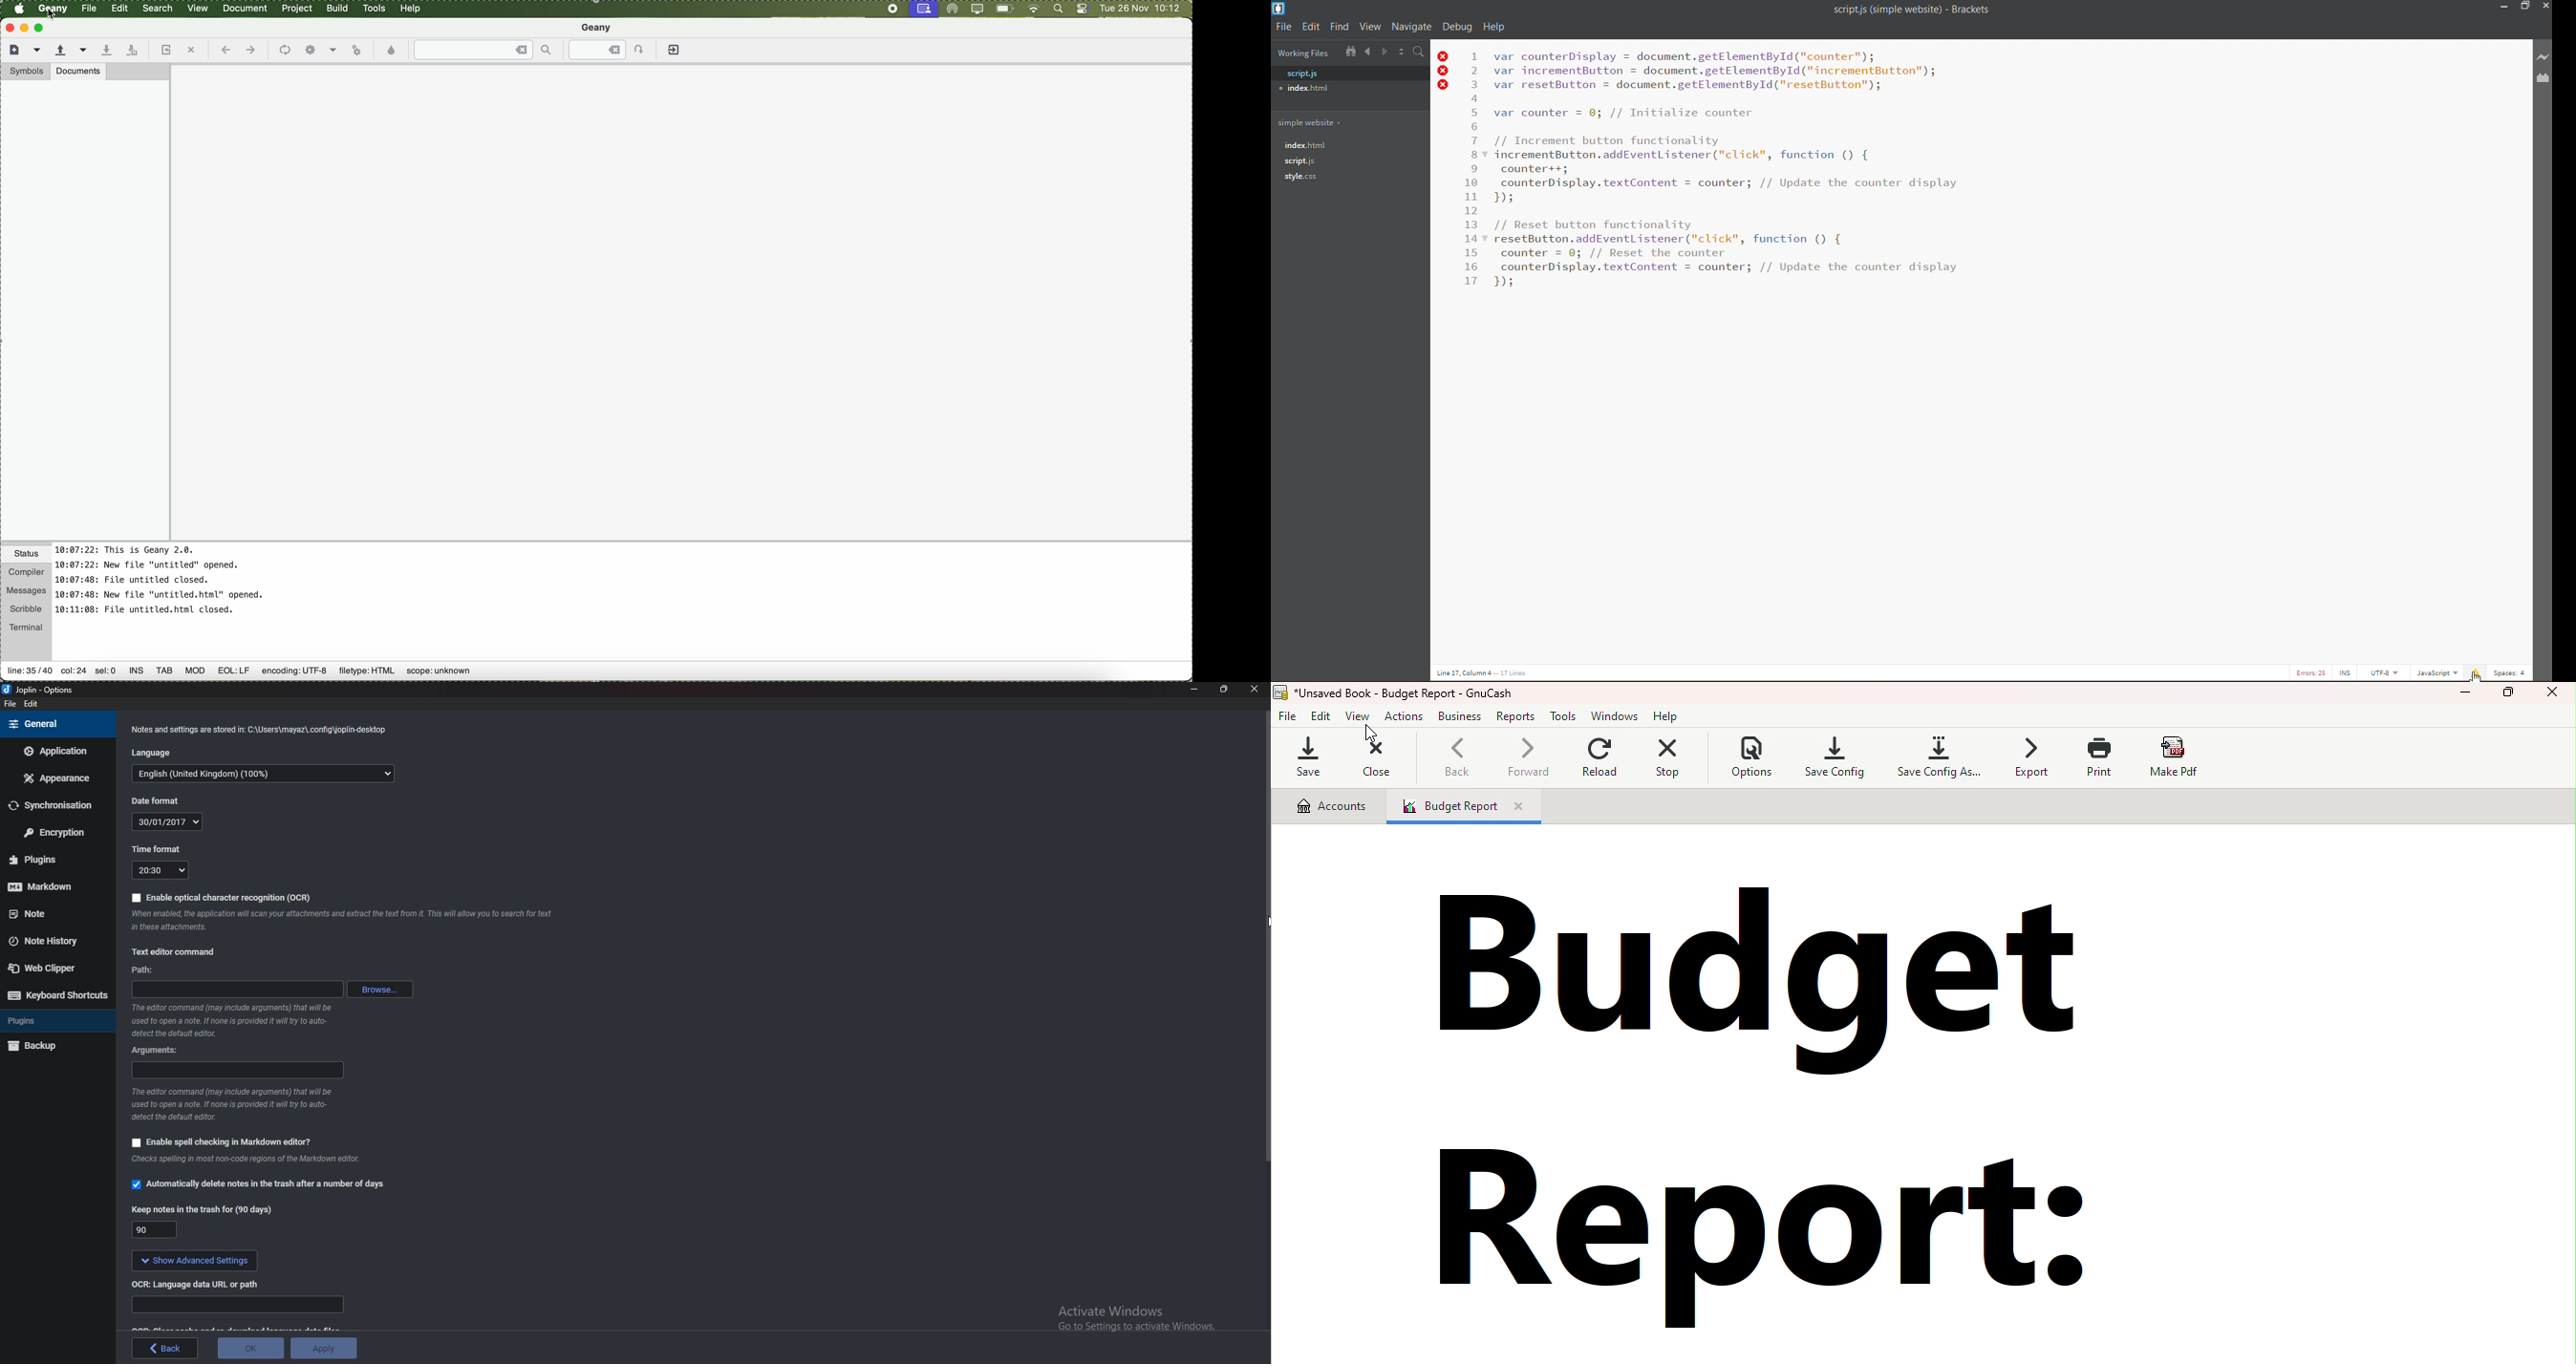  Describe the element at coordinates (50, 859) in the screenshot. I see `Plugins` at that location.